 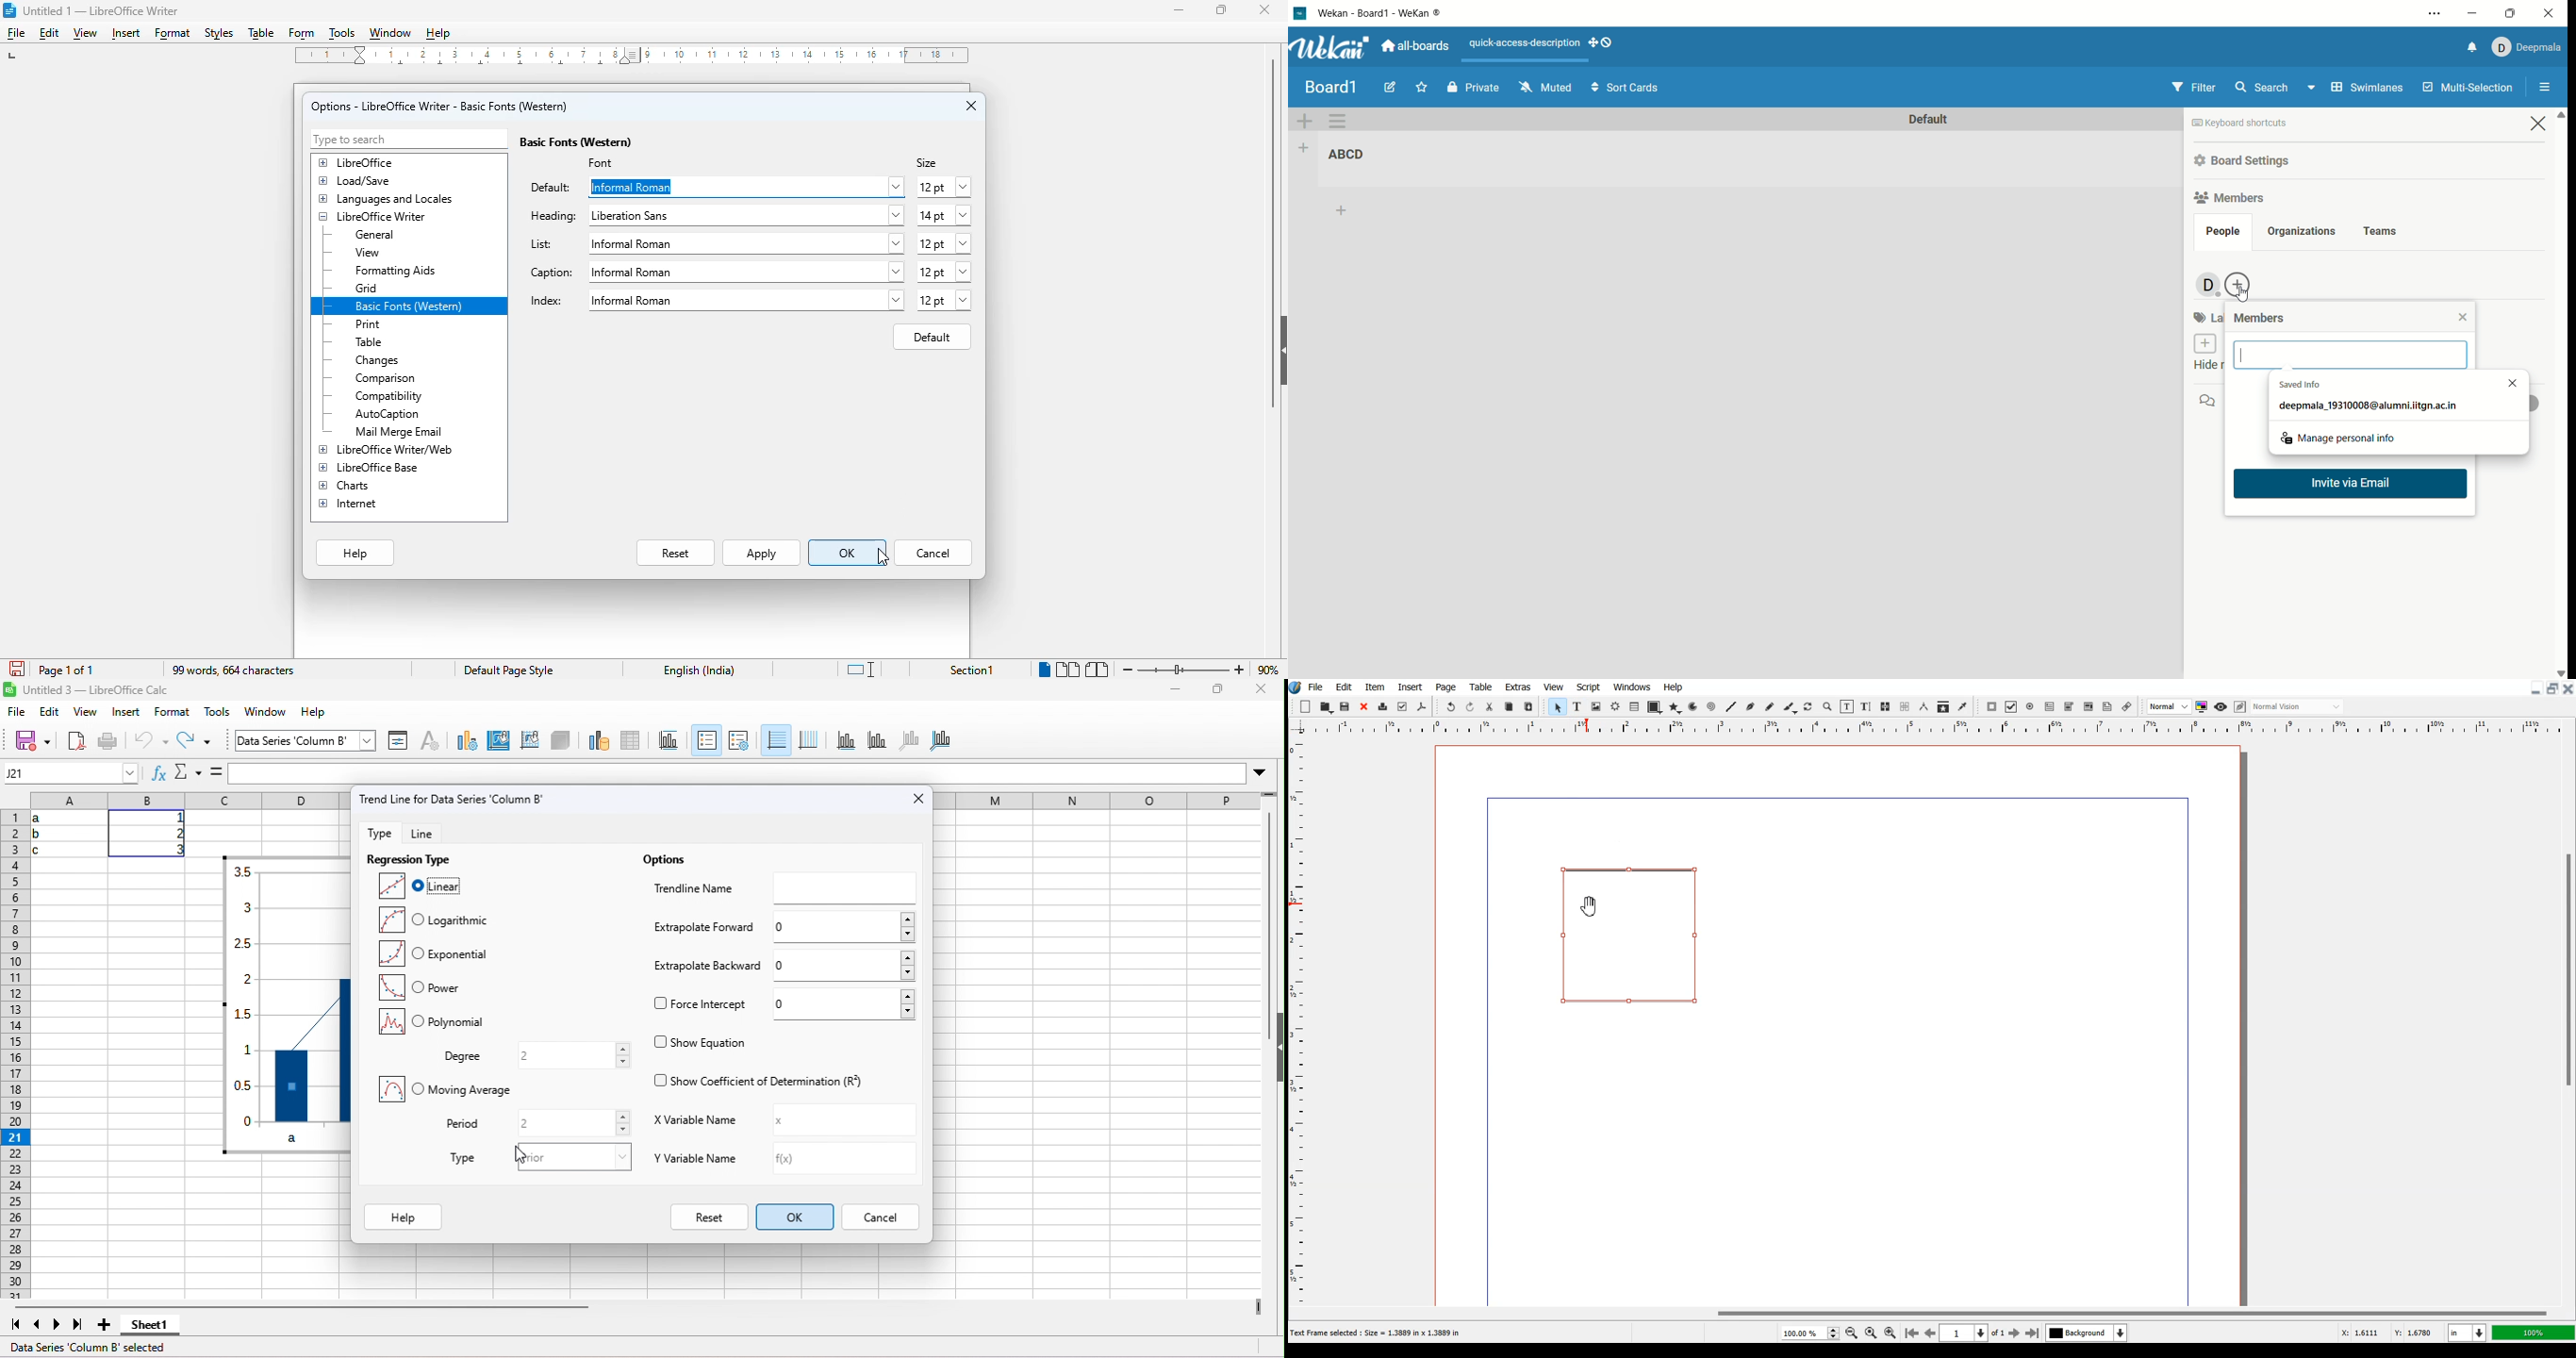 I want to click on format, so click(x=173, y=34).